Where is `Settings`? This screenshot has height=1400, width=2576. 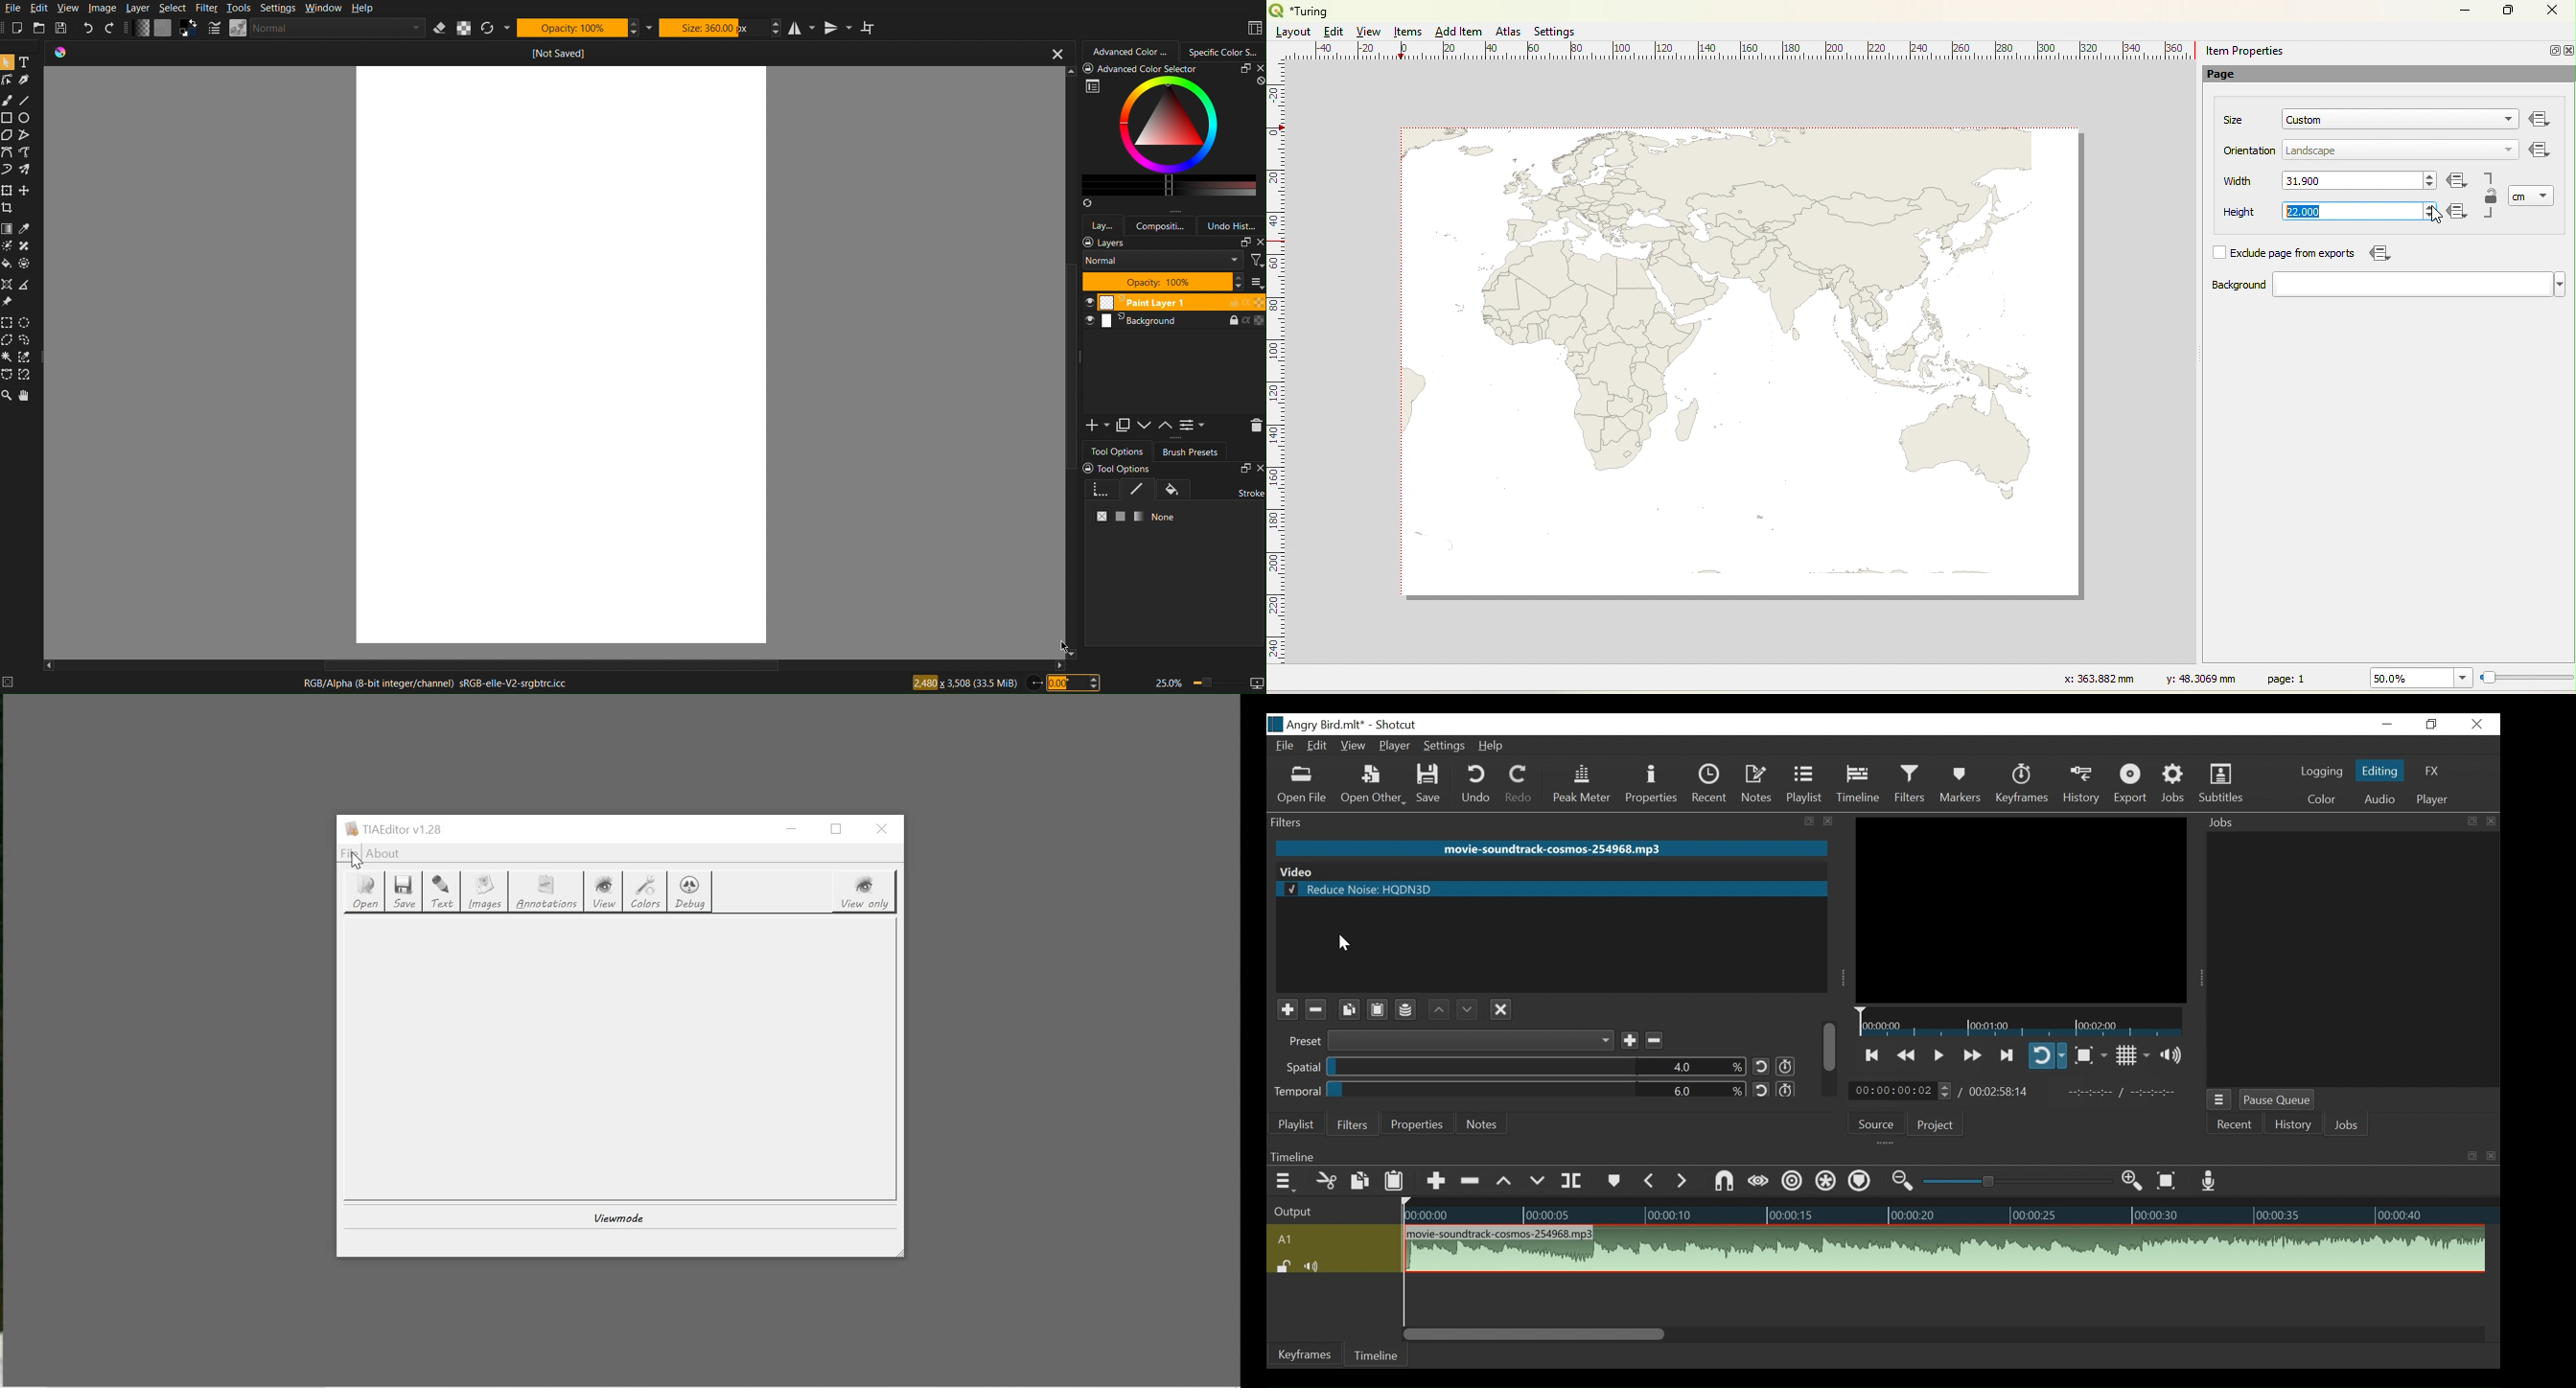 Settings is located at coordinates (1193, 426).